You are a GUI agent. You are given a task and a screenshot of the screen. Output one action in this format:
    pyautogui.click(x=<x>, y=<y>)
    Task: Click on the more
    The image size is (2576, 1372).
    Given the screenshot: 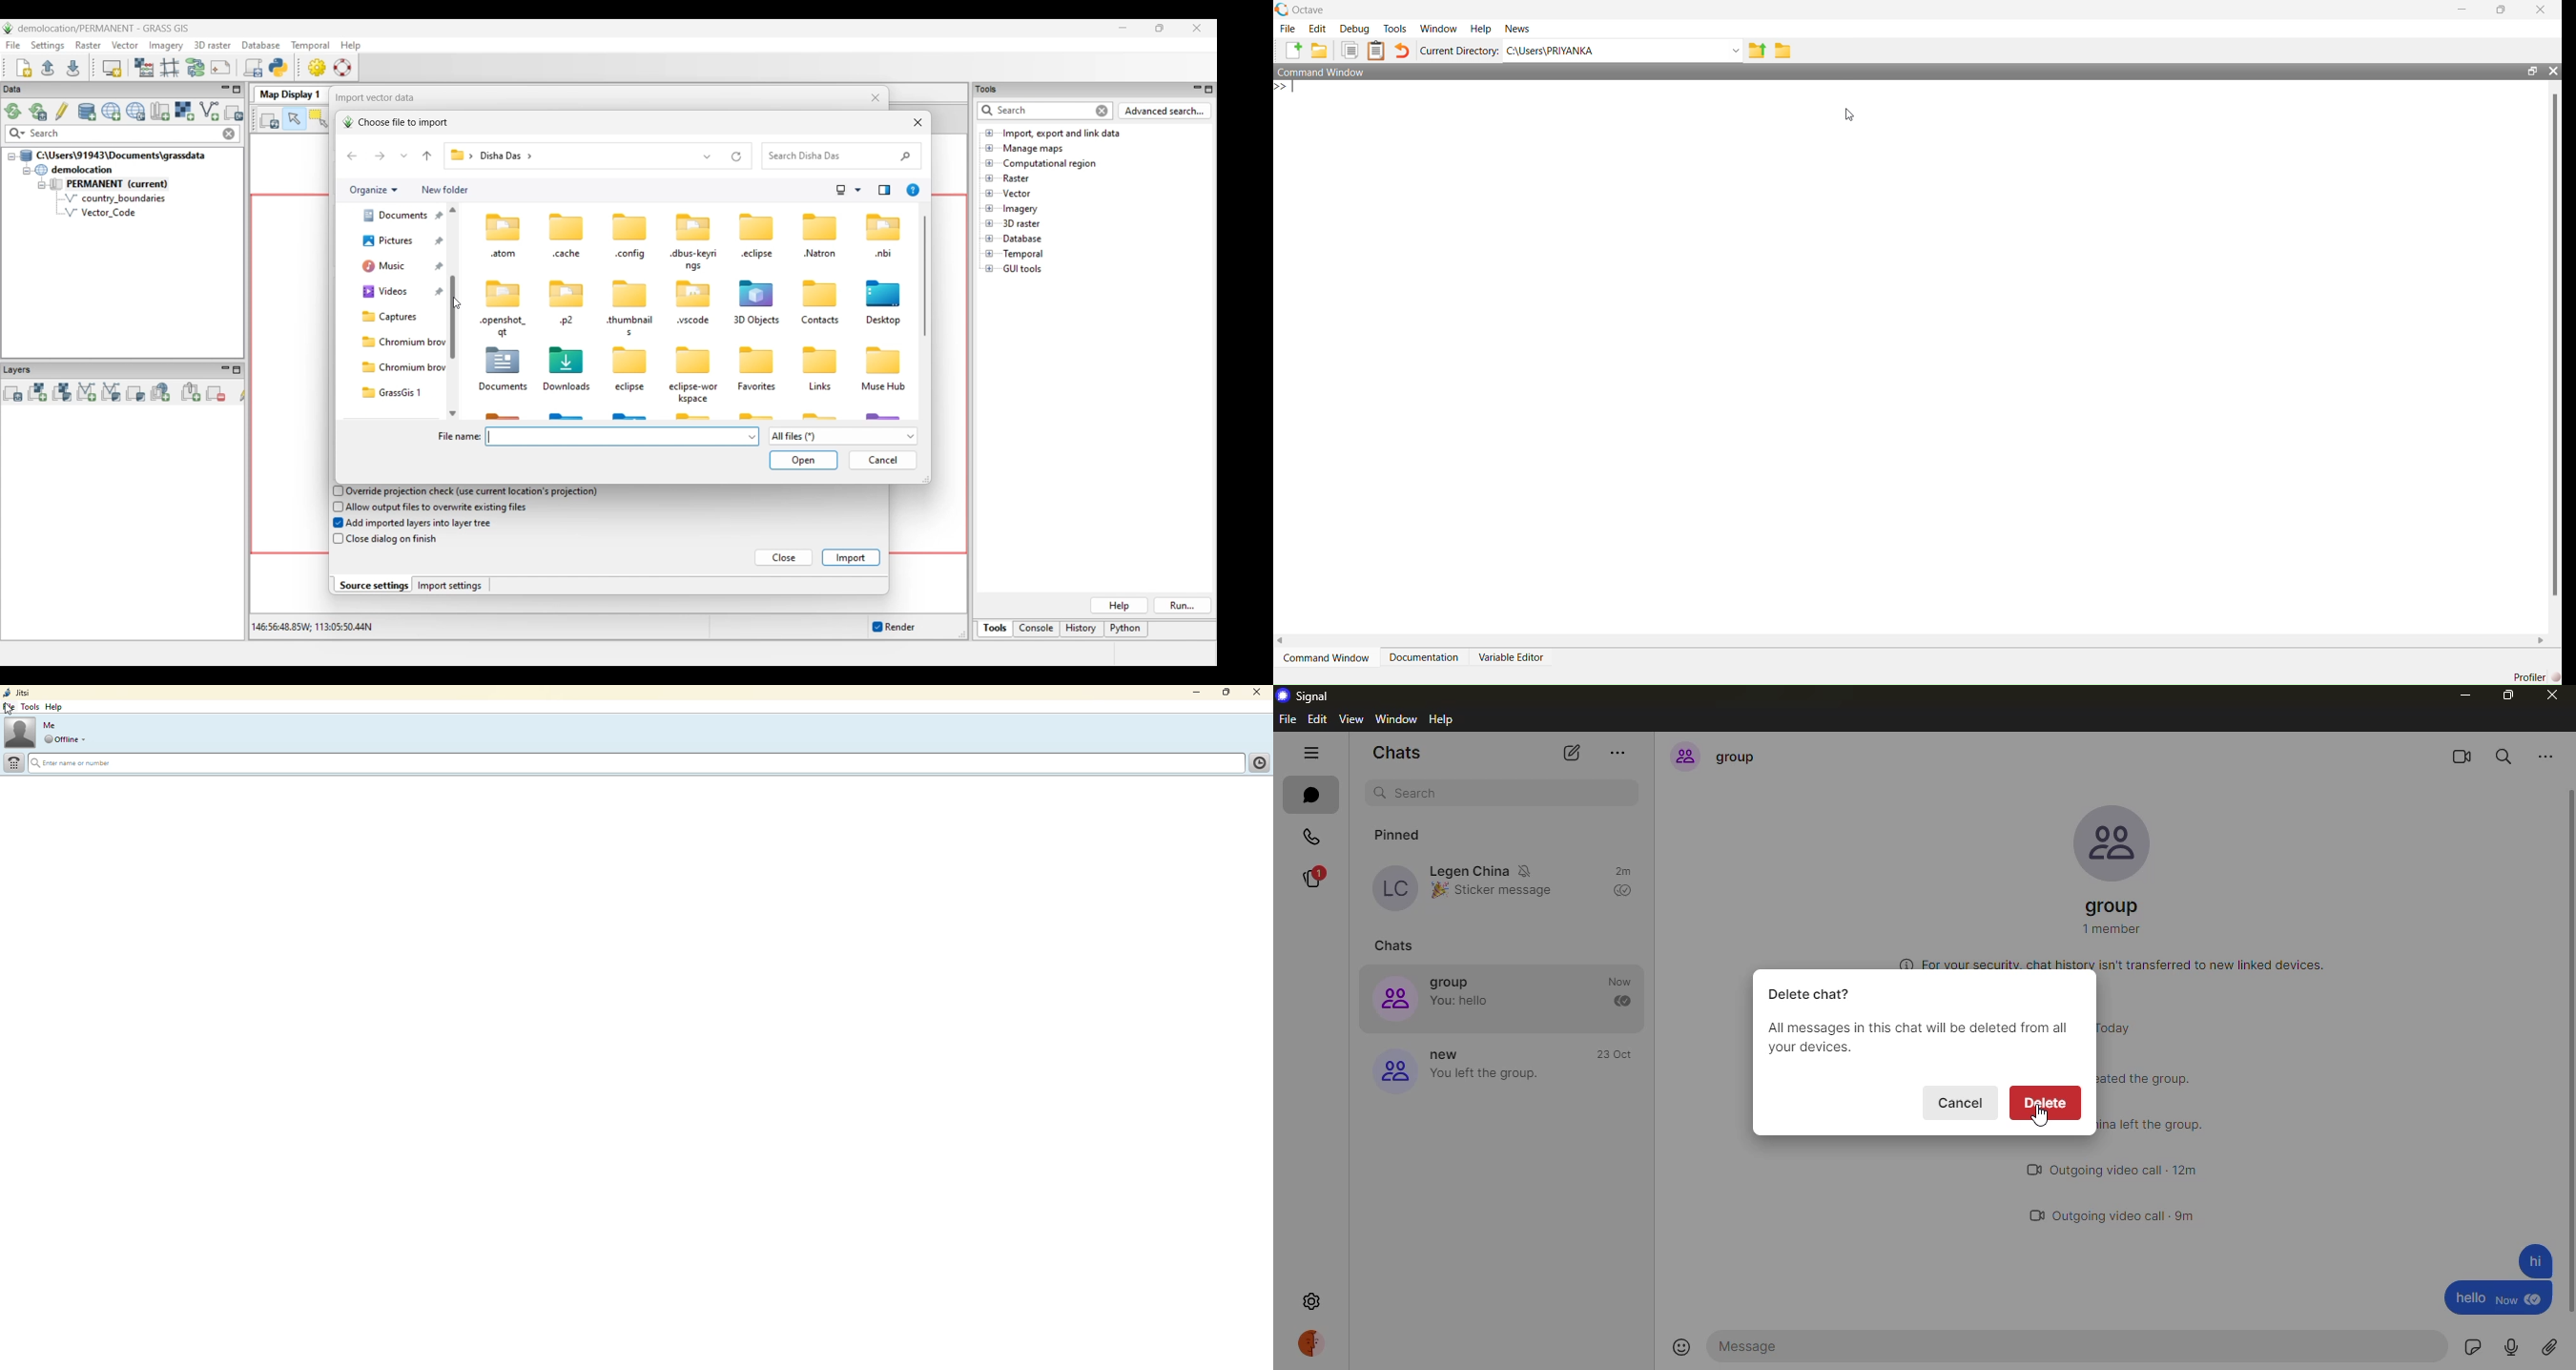 What is the action you would take?
    pyautogui.click(x=2547, y=755)
    